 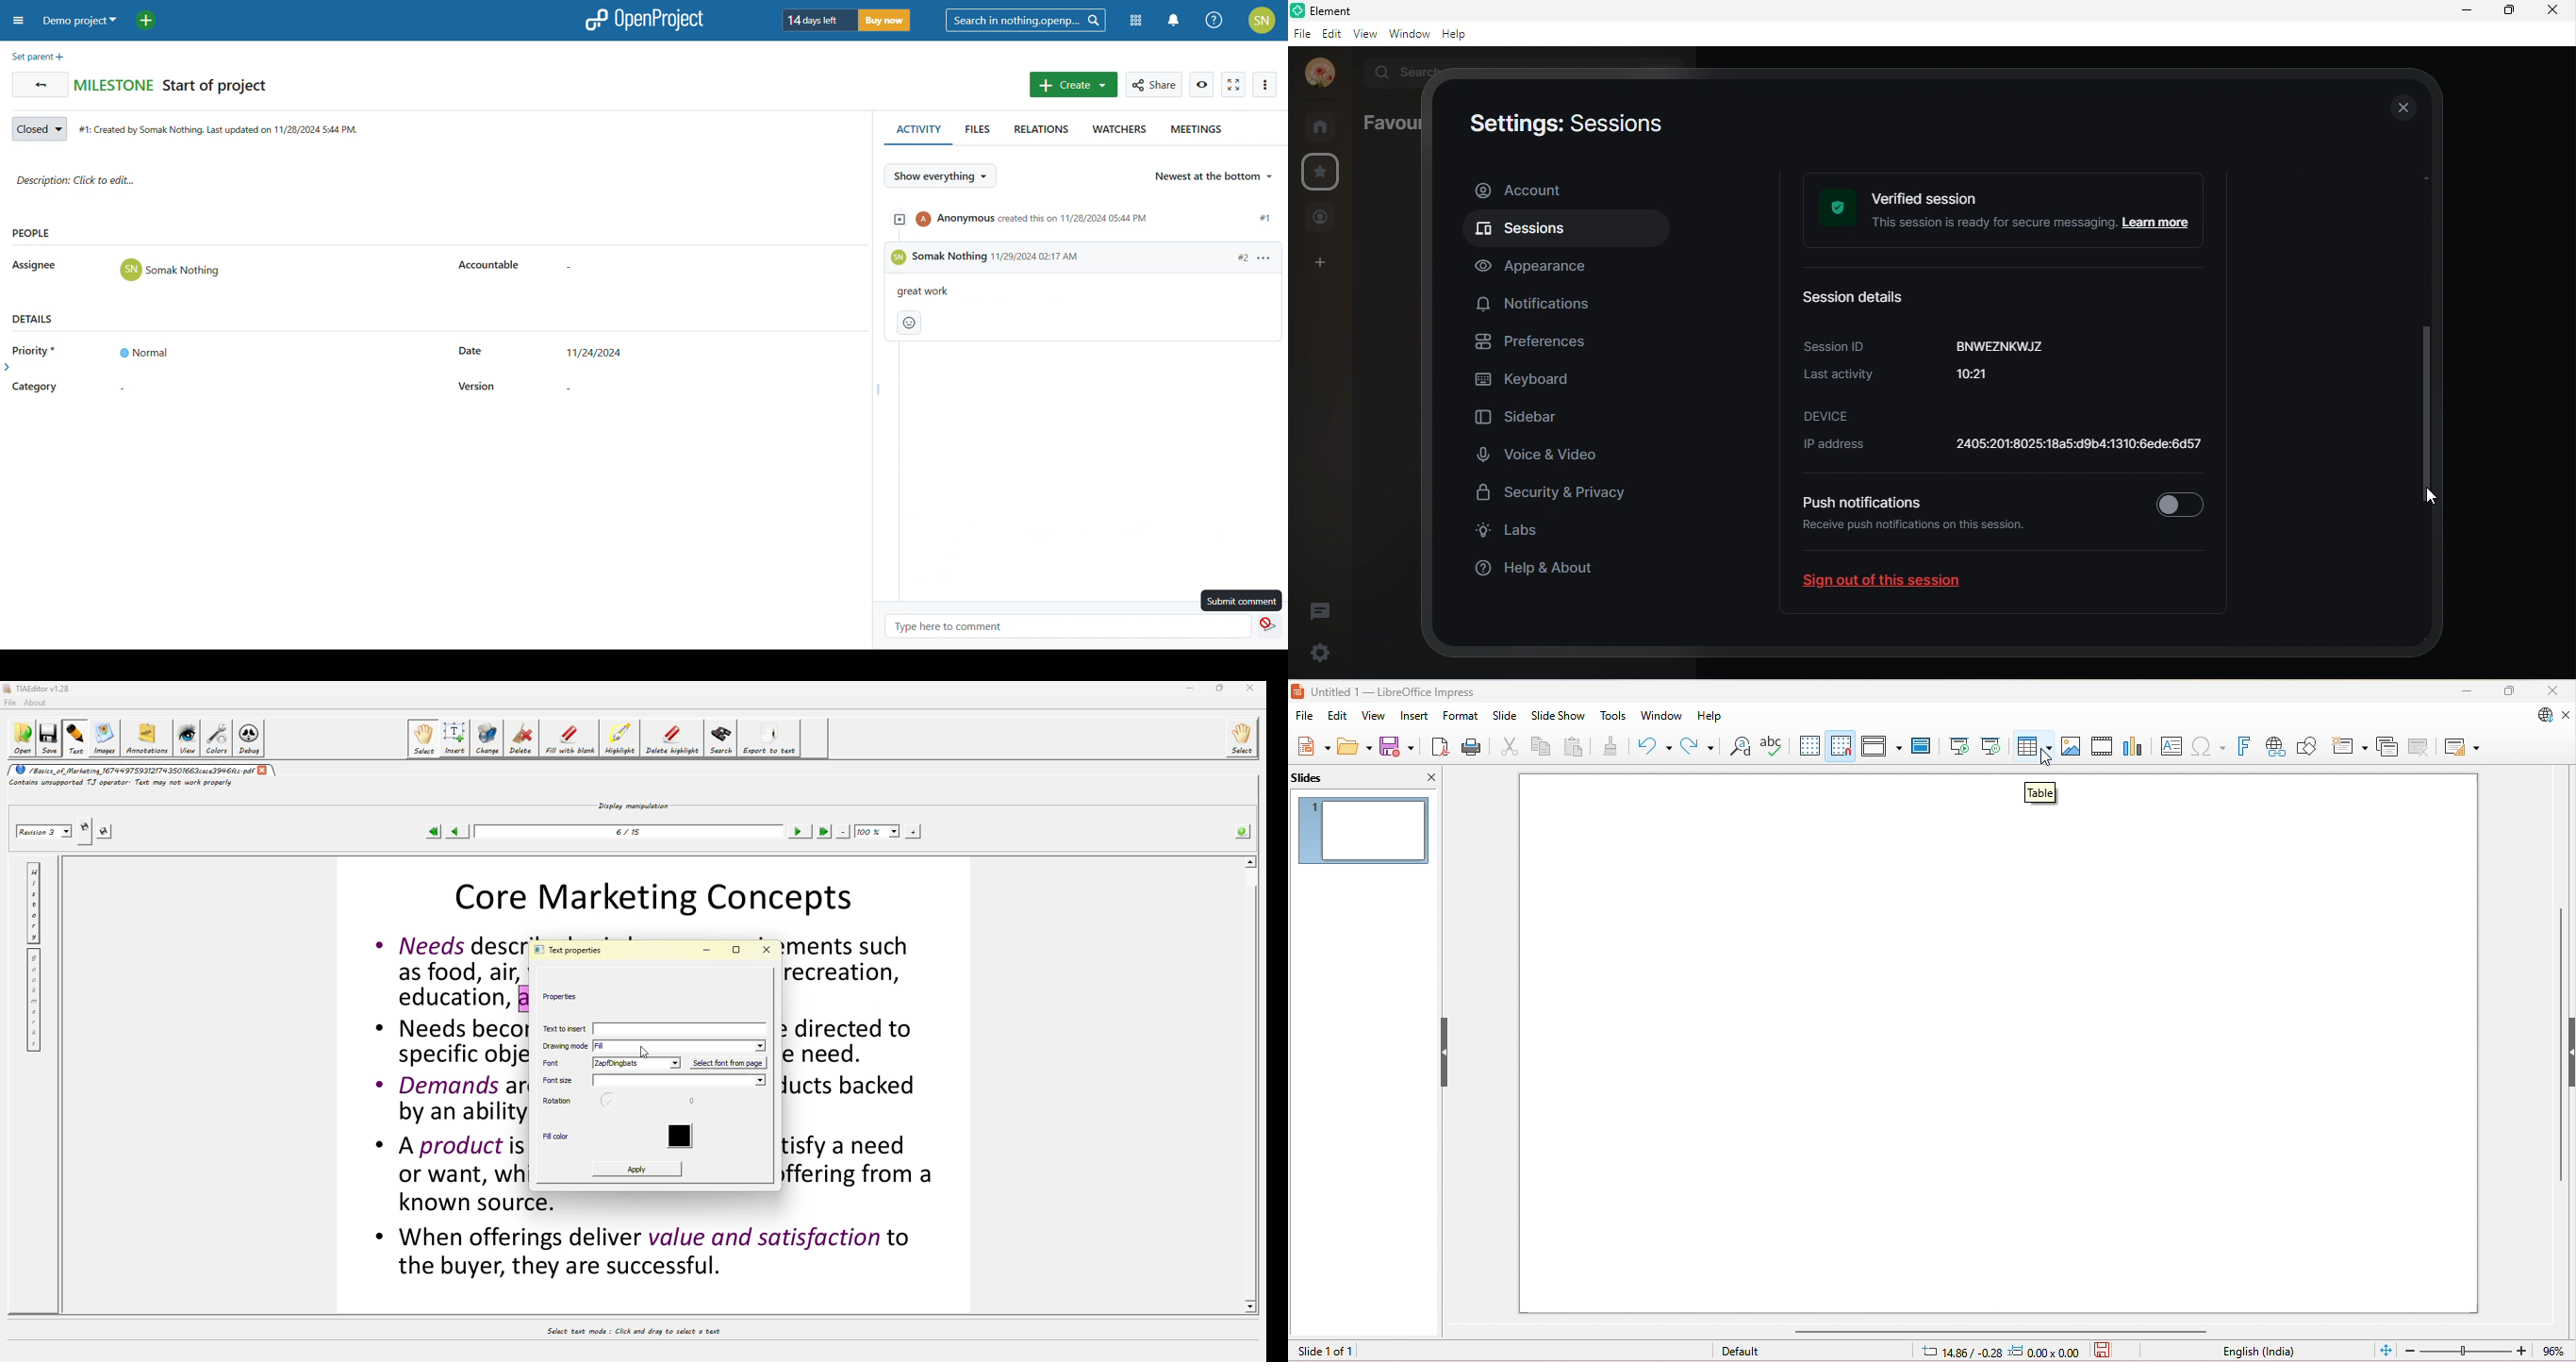 What do you see at coordinates (1742, 746) in the screenshot?
I see `find and replace` at bounding box center [1742, 746].